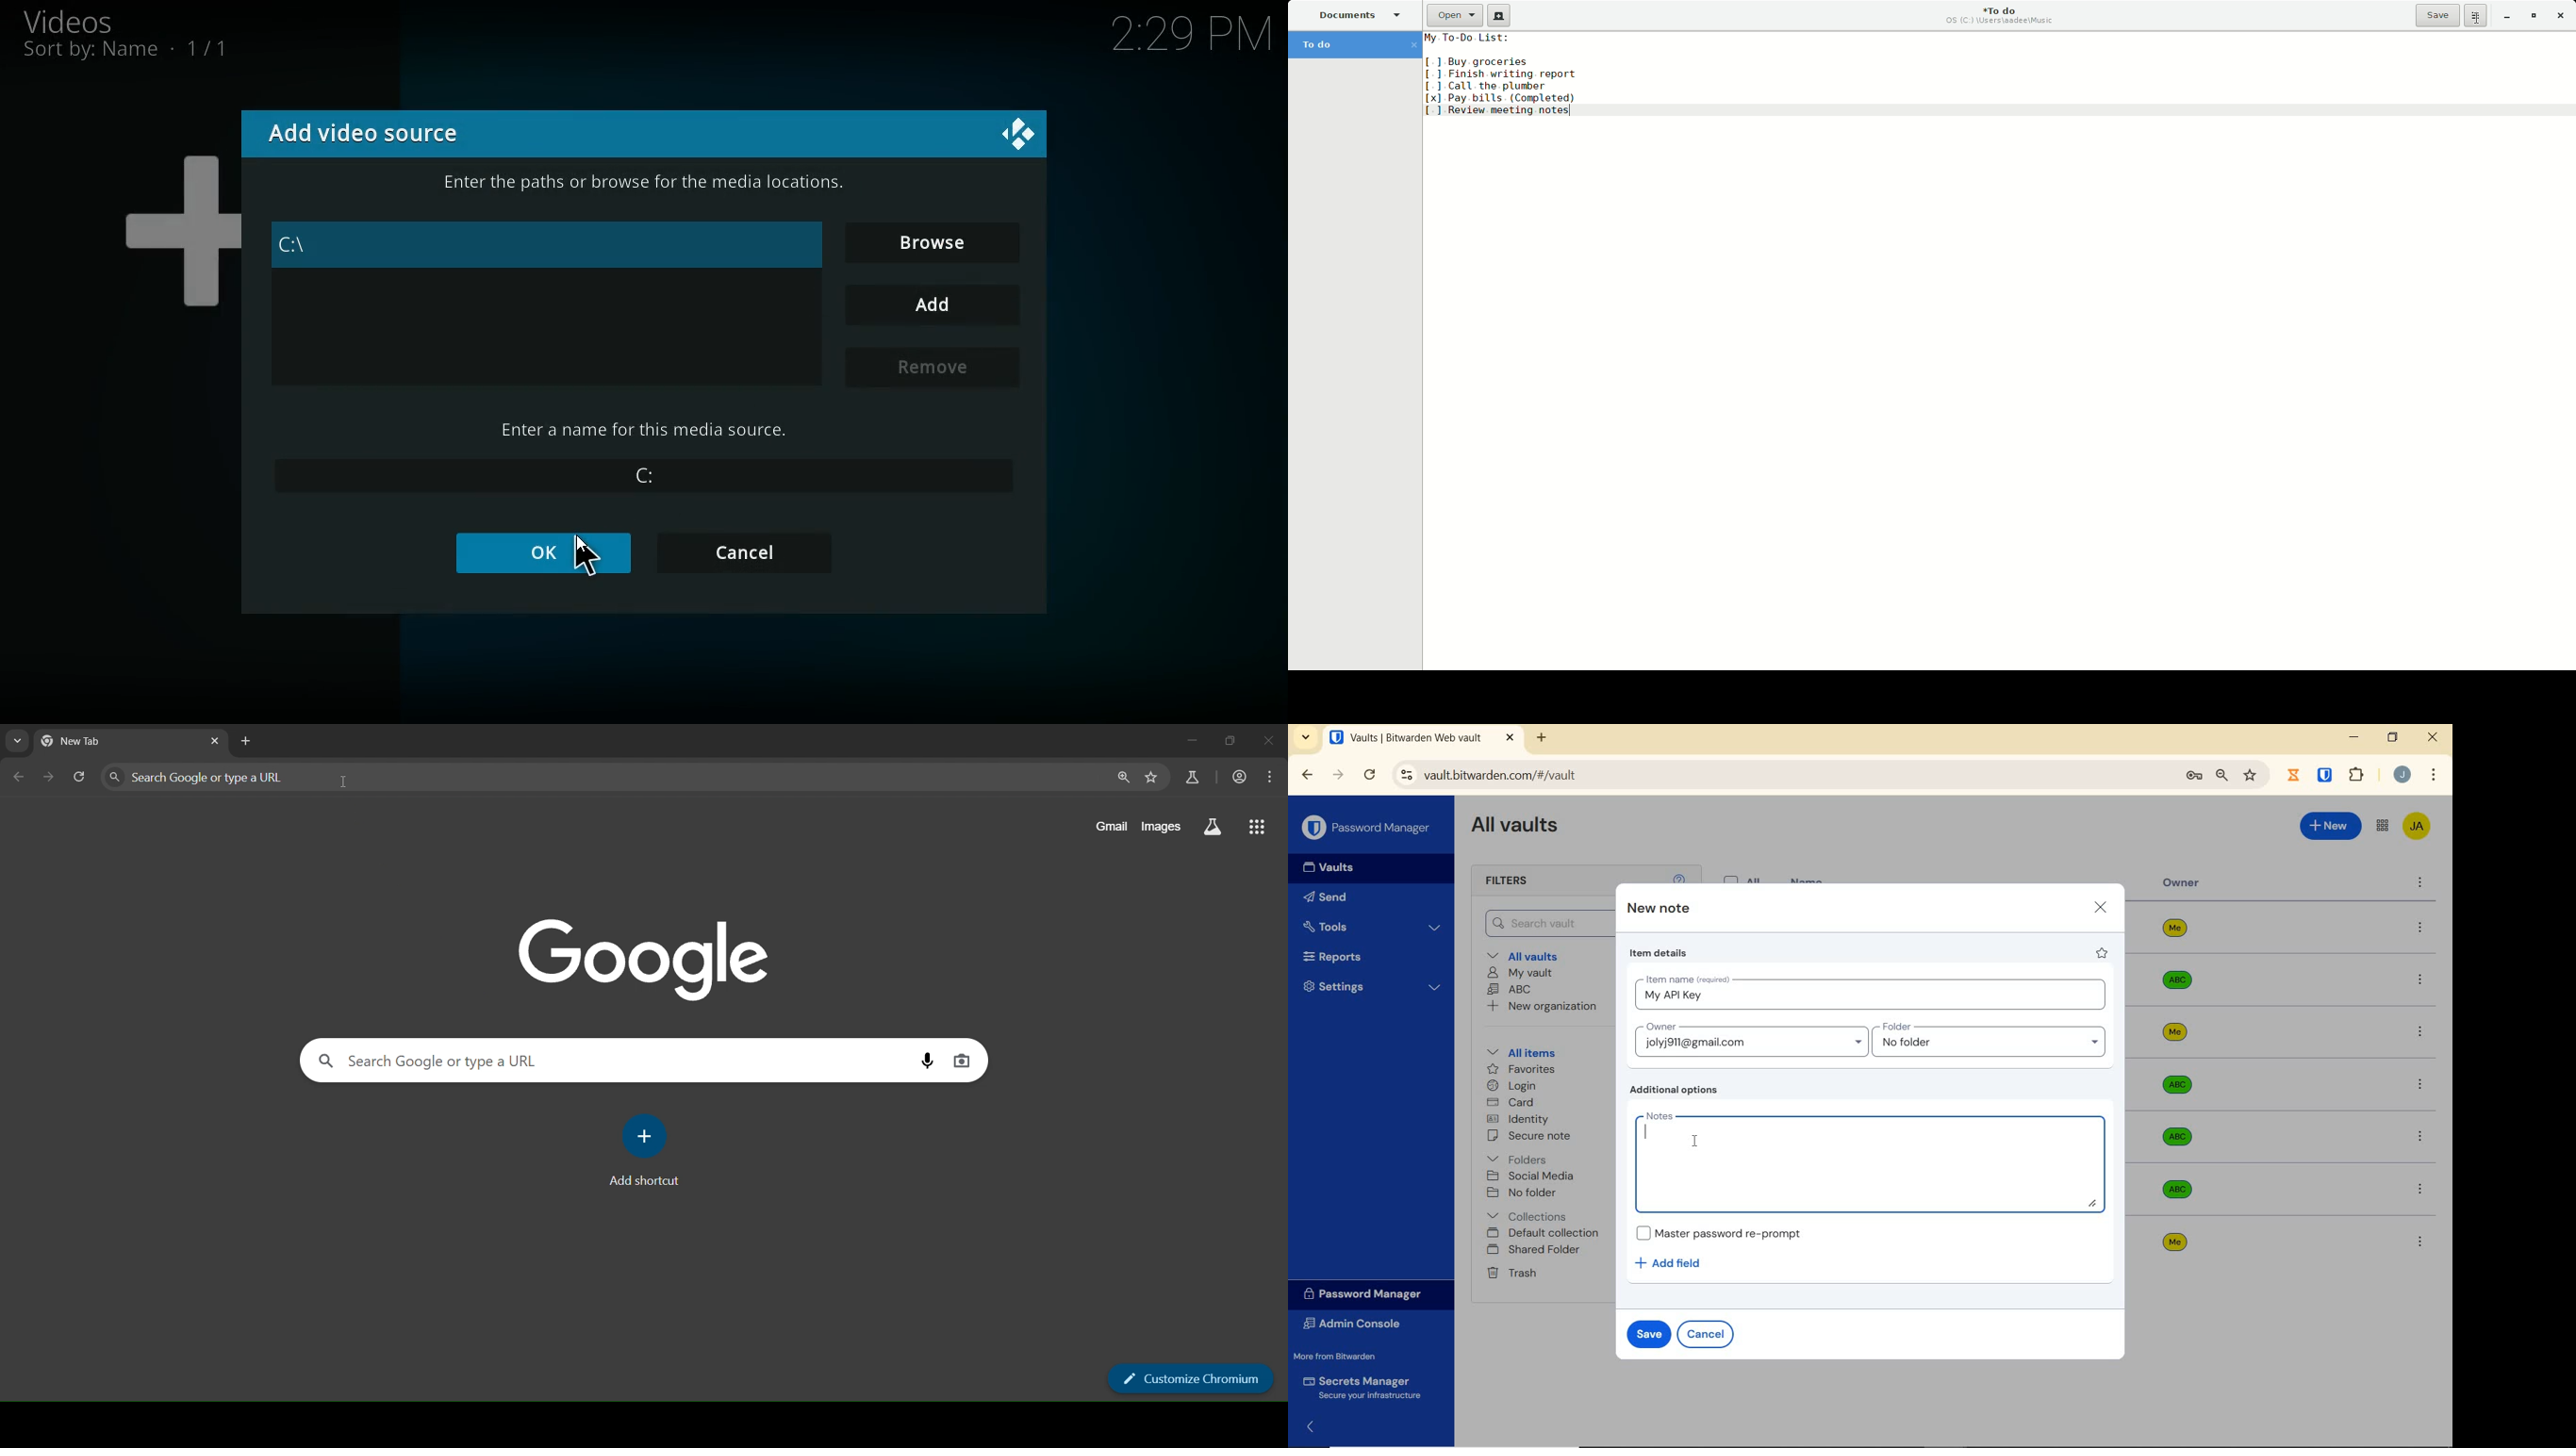 The image size is (2576, 1456). What do you see at coordinates (1154, 779) in the screenshot?
I see `bookmark page` at bounding box center [1154, 779].